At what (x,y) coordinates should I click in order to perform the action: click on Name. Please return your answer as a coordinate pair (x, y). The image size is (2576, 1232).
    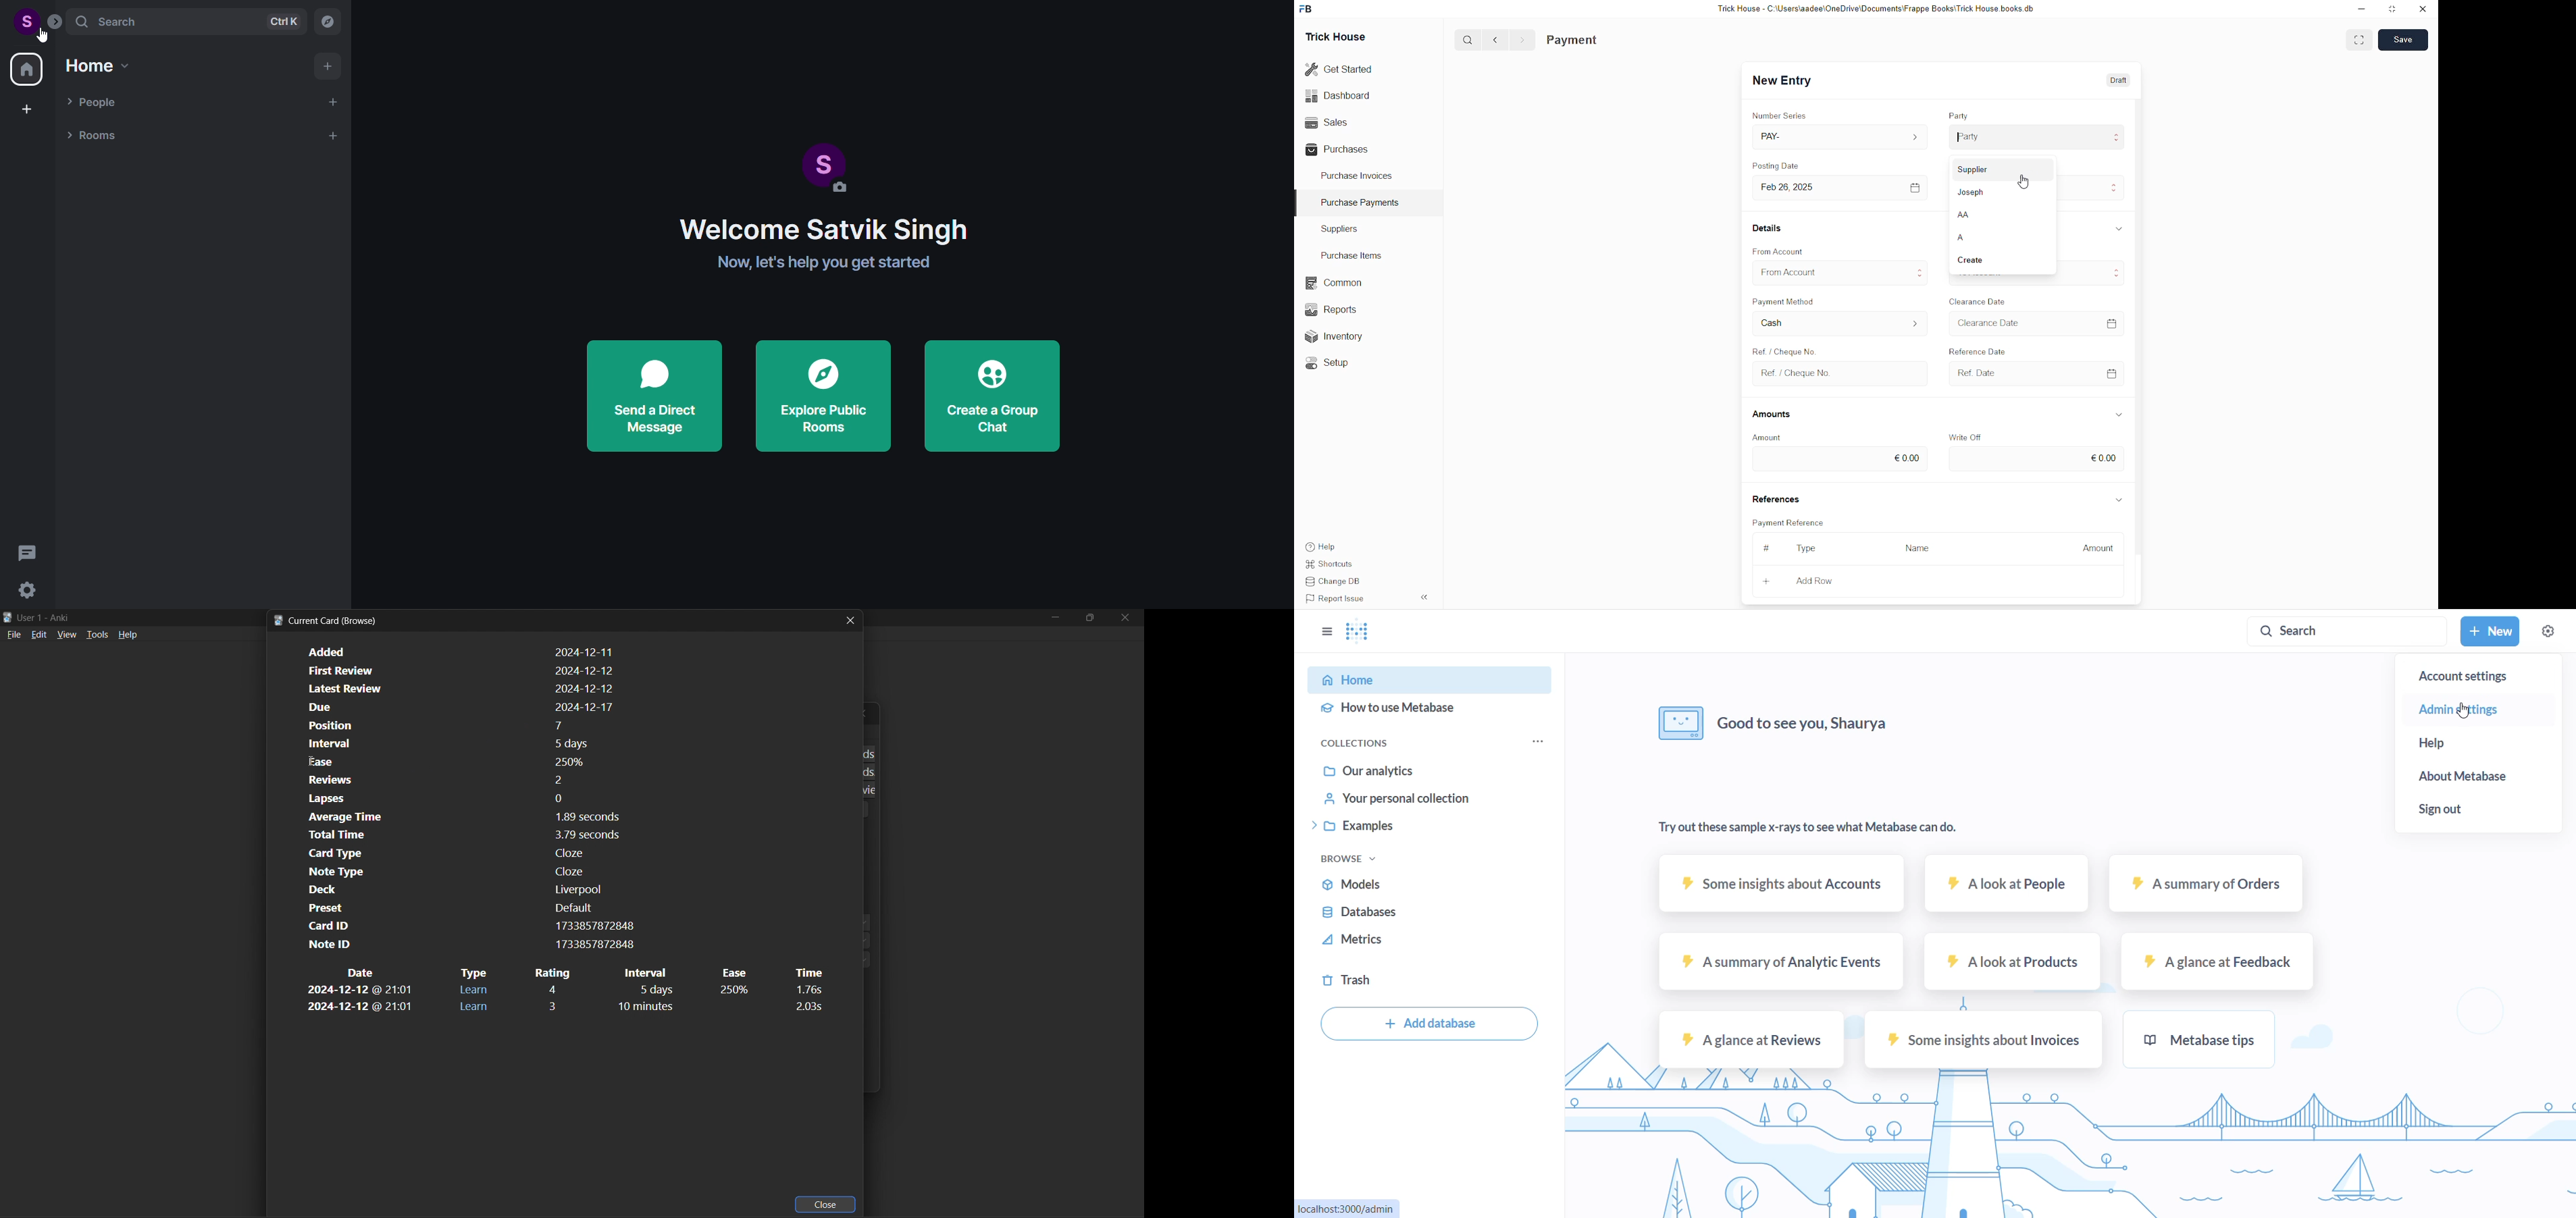
    Looking at the image, I should click on (1918, 549).